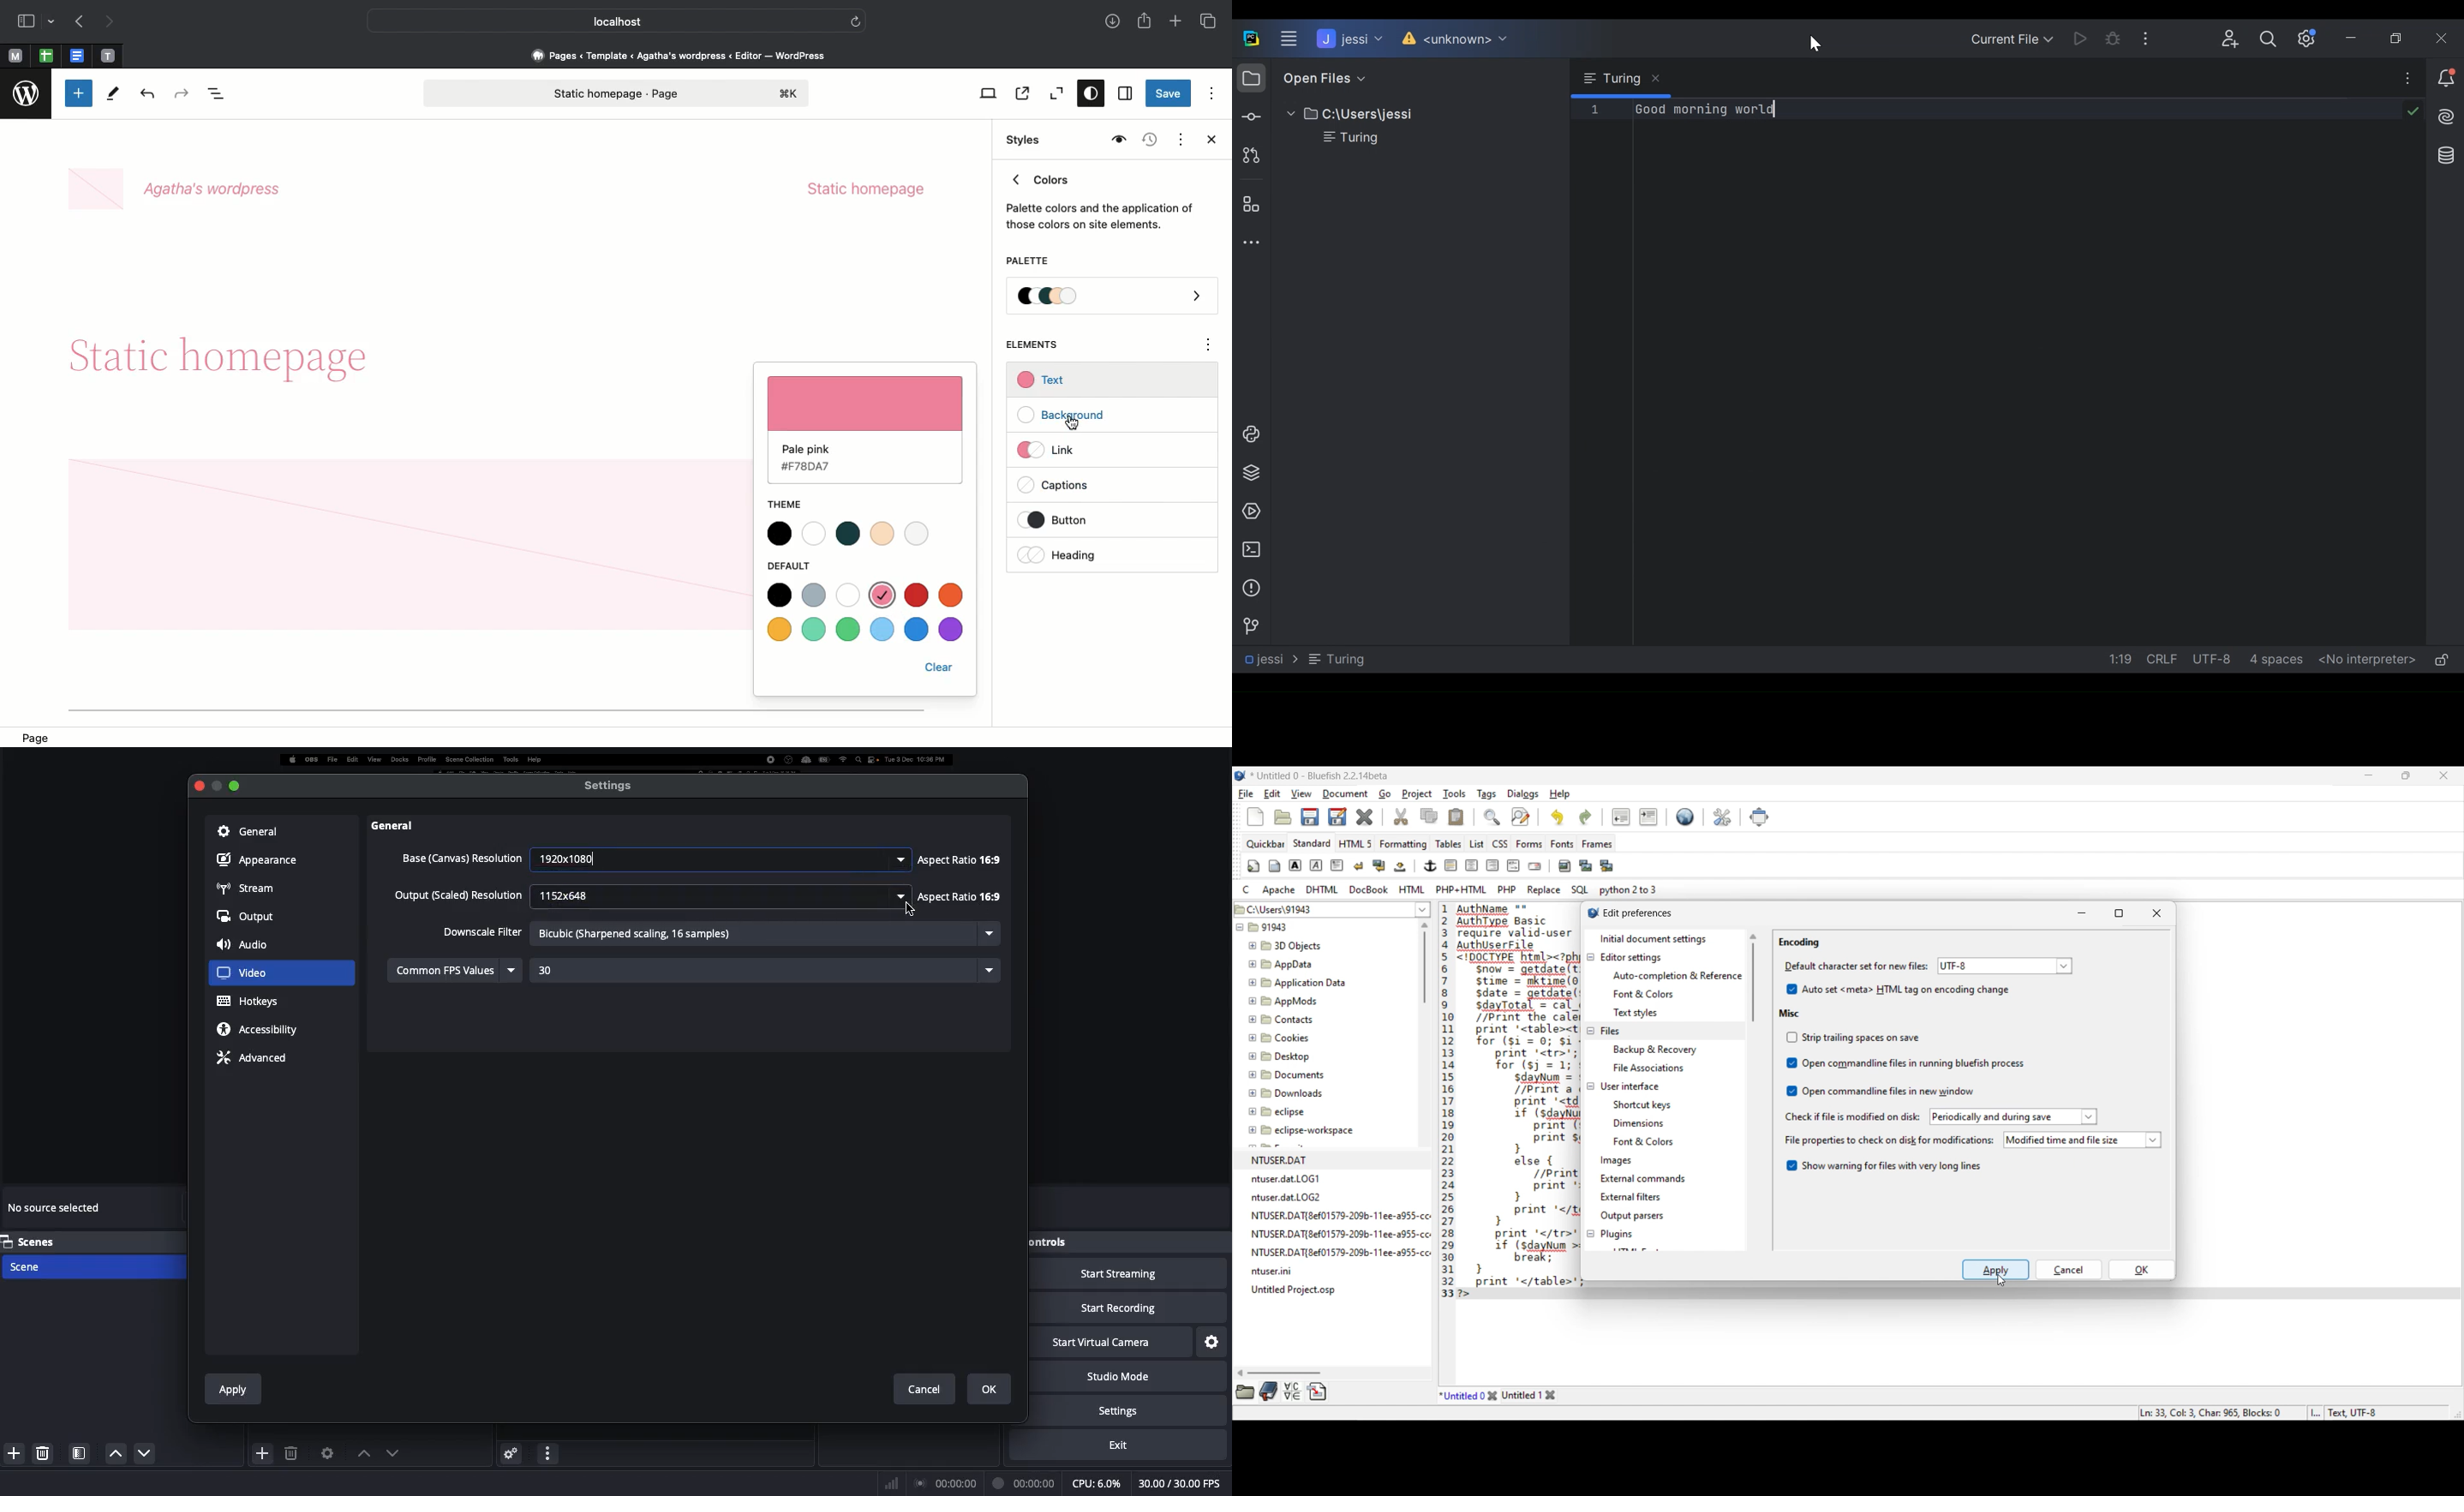  What do you see at coordinates (2269, 38) in the screenshot?
I see `Search` at bounding box center [2269, 38].